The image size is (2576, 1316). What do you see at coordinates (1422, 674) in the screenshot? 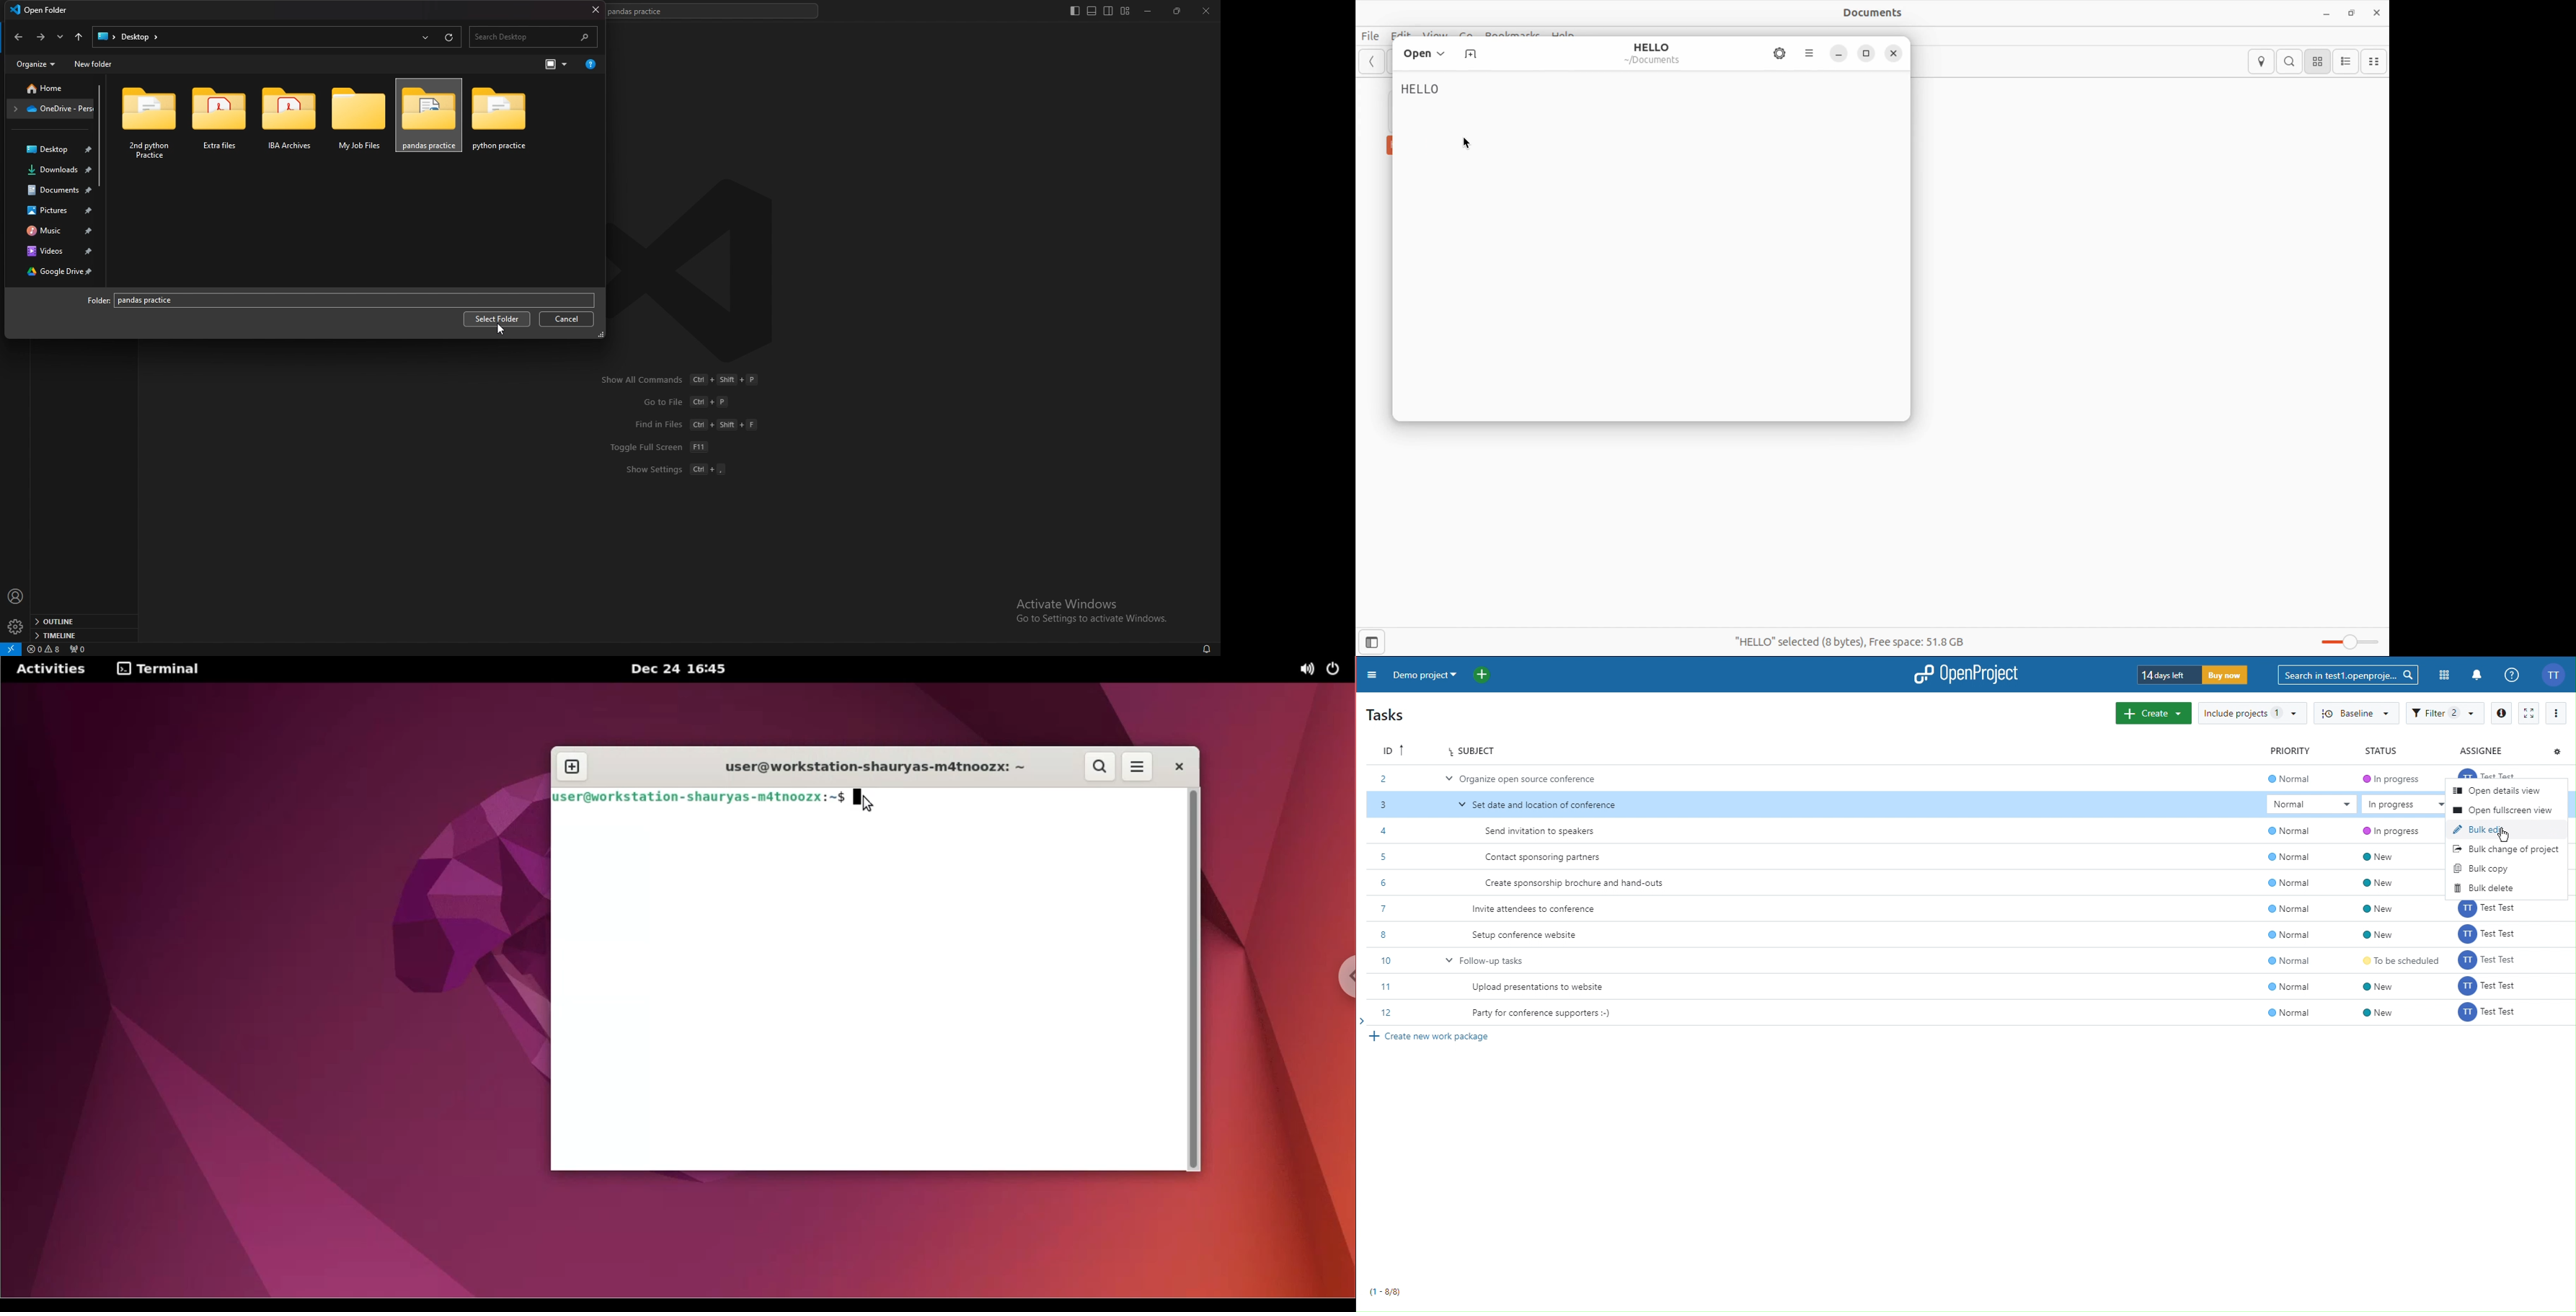
I see `Demo project` at bounding box center [1422, 674].